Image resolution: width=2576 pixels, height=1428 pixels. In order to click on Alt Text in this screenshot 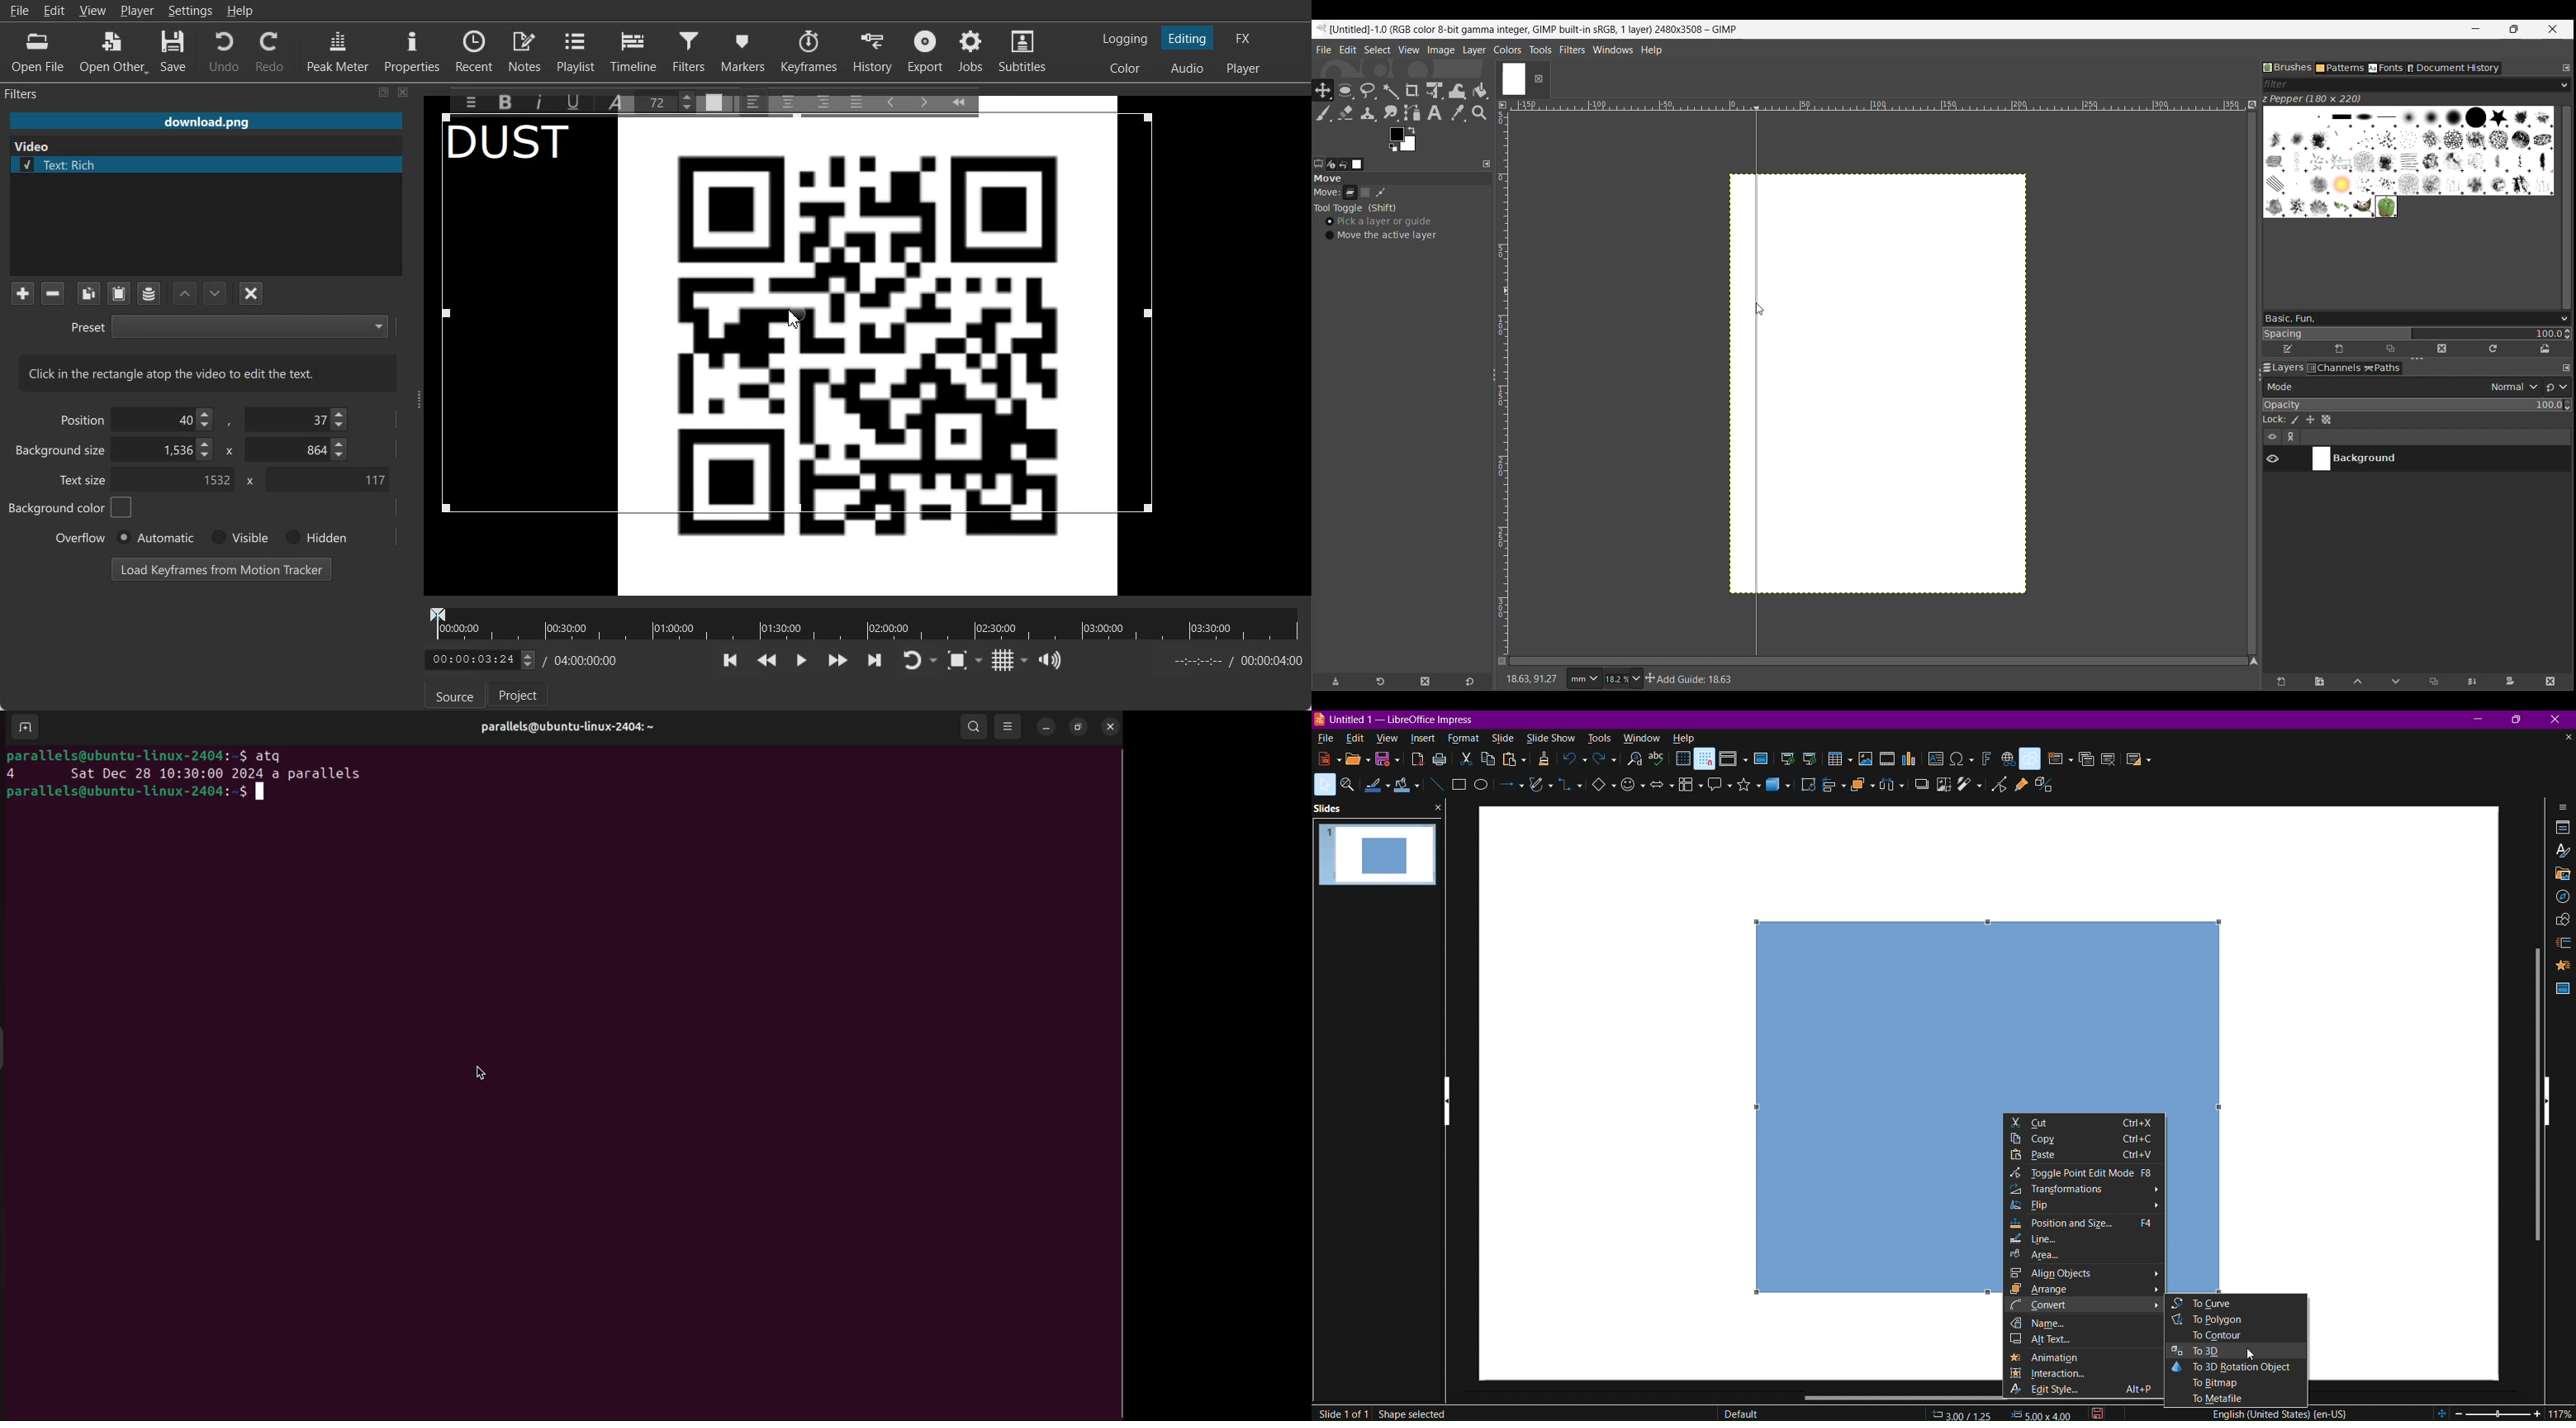, I will do `click(2086, 1341)`.